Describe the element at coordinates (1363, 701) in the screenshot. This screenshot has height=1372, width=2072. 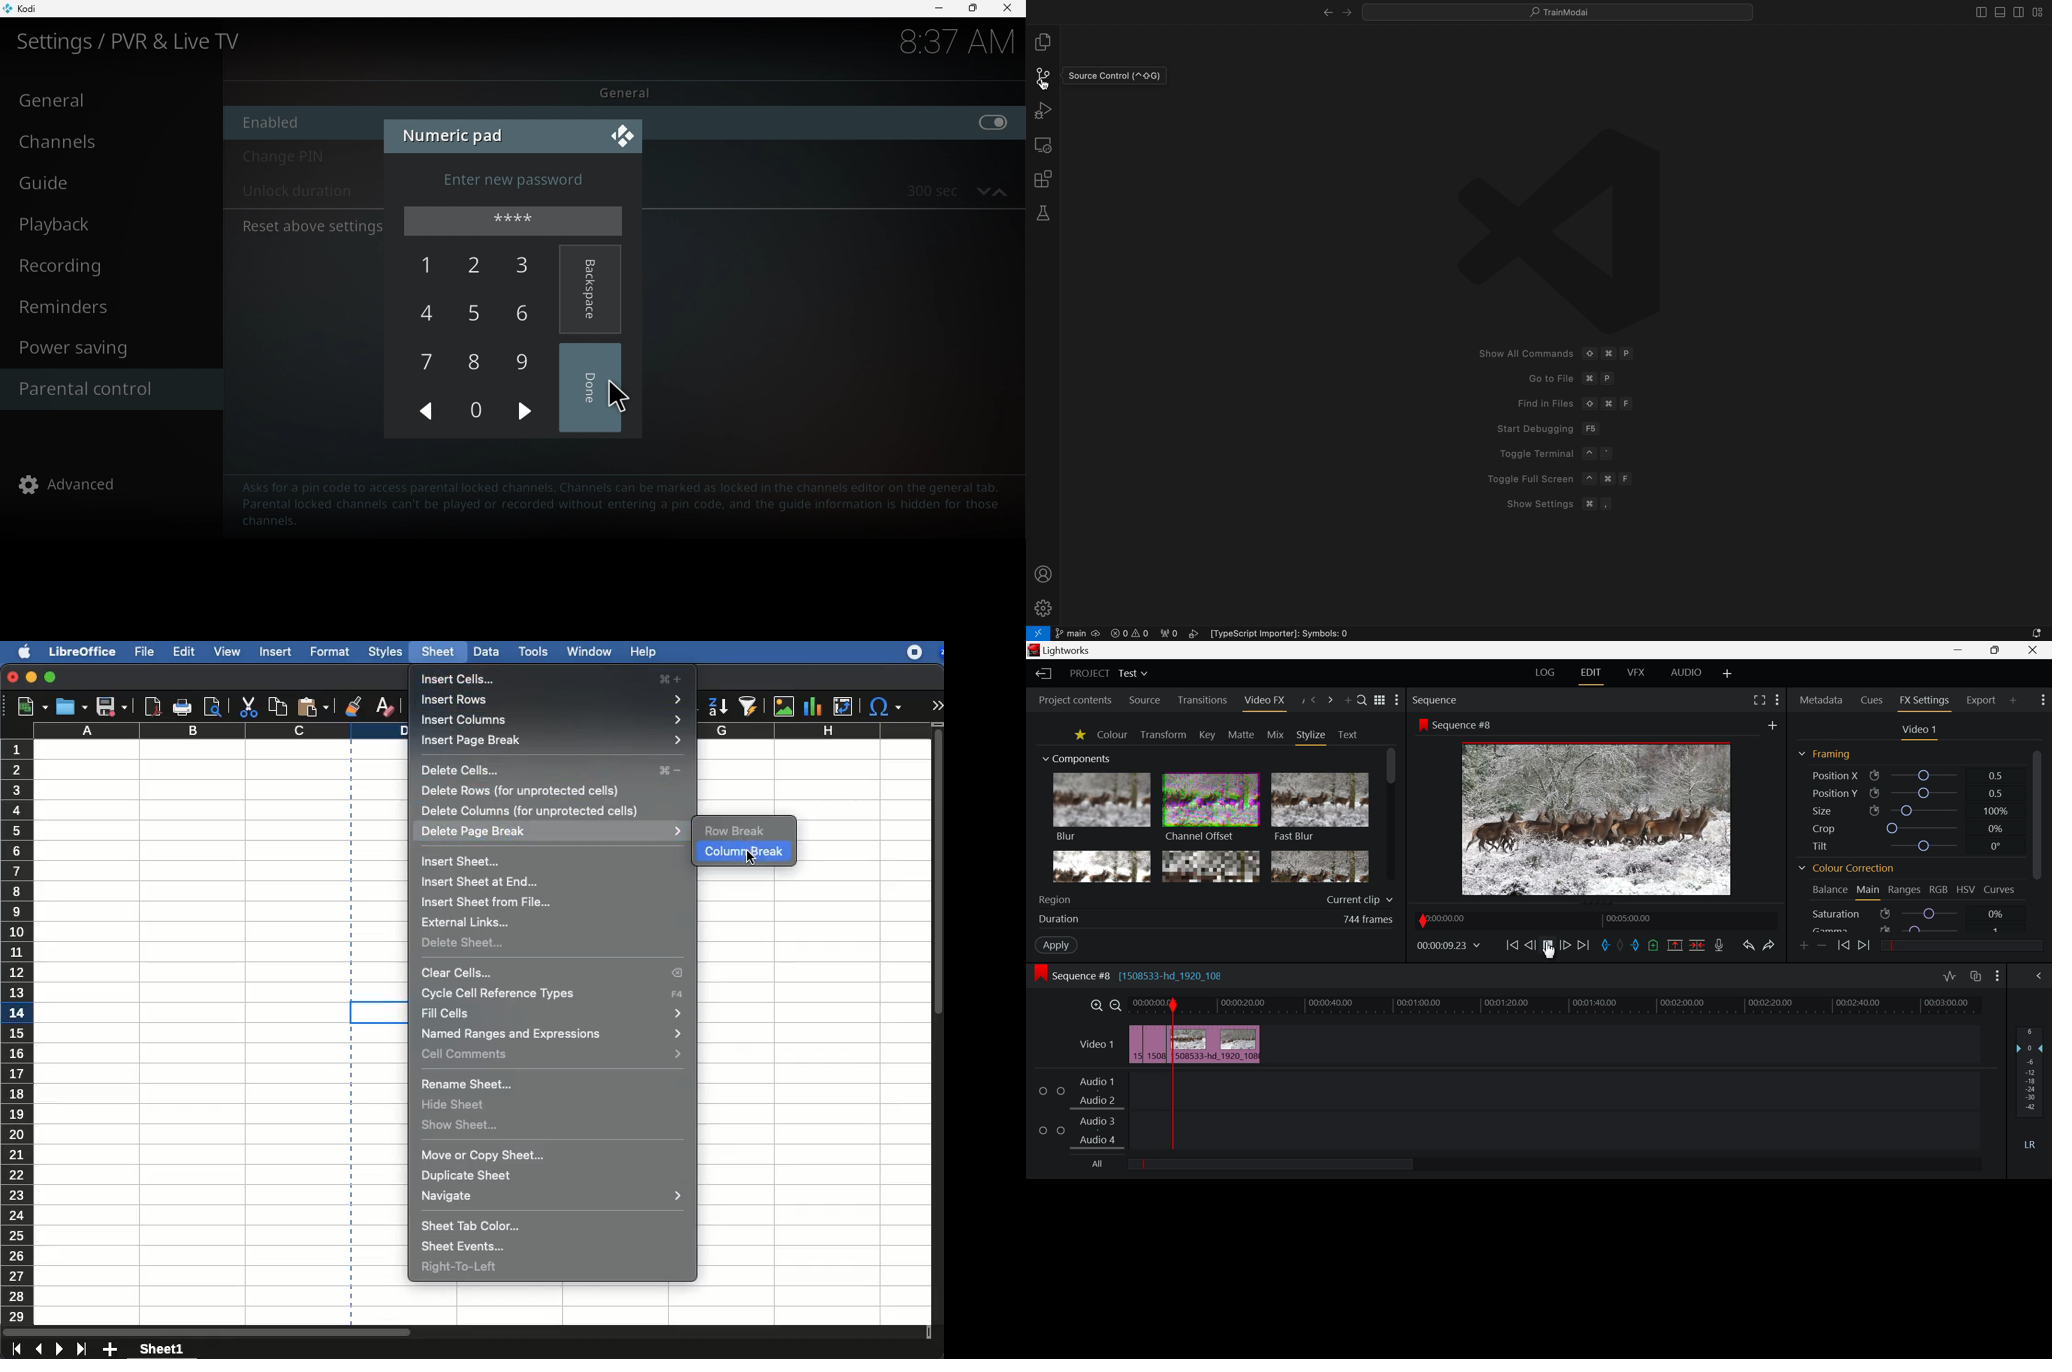
I see `Search` at that location.